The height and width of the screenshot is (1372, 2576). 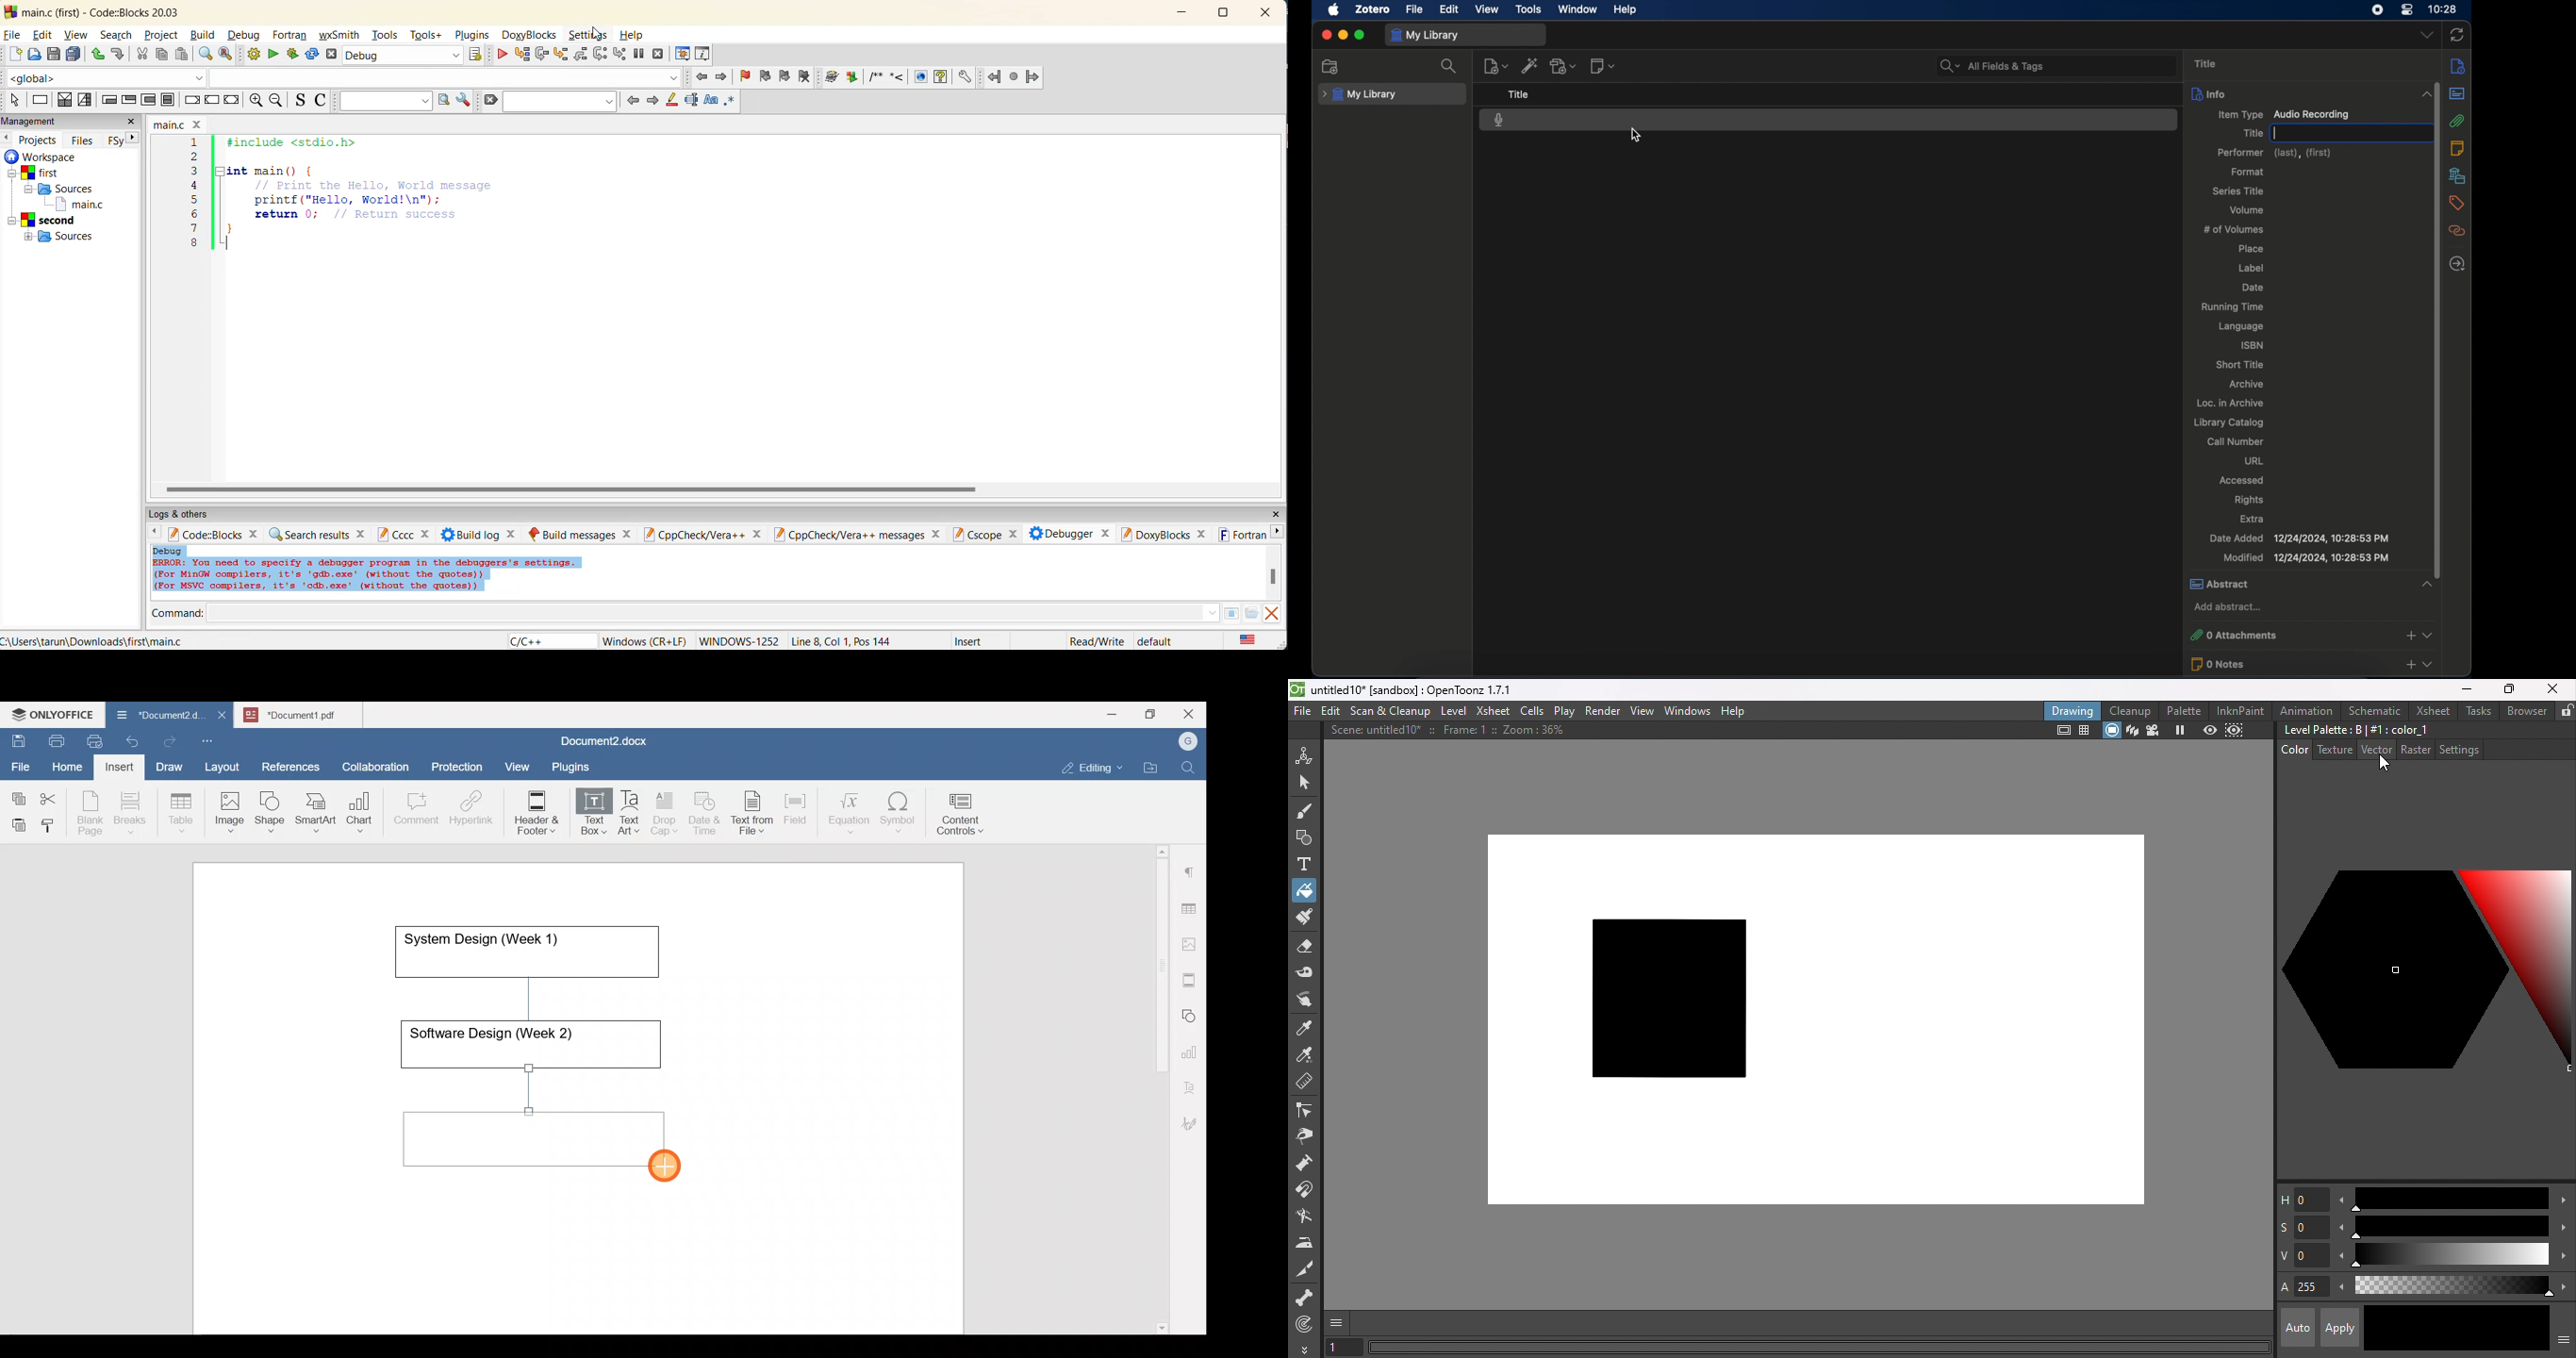 What do you see at coordinates (2409, 1327) in the screenshot?
I see `Current style` at bounding box center [2409, 1327].